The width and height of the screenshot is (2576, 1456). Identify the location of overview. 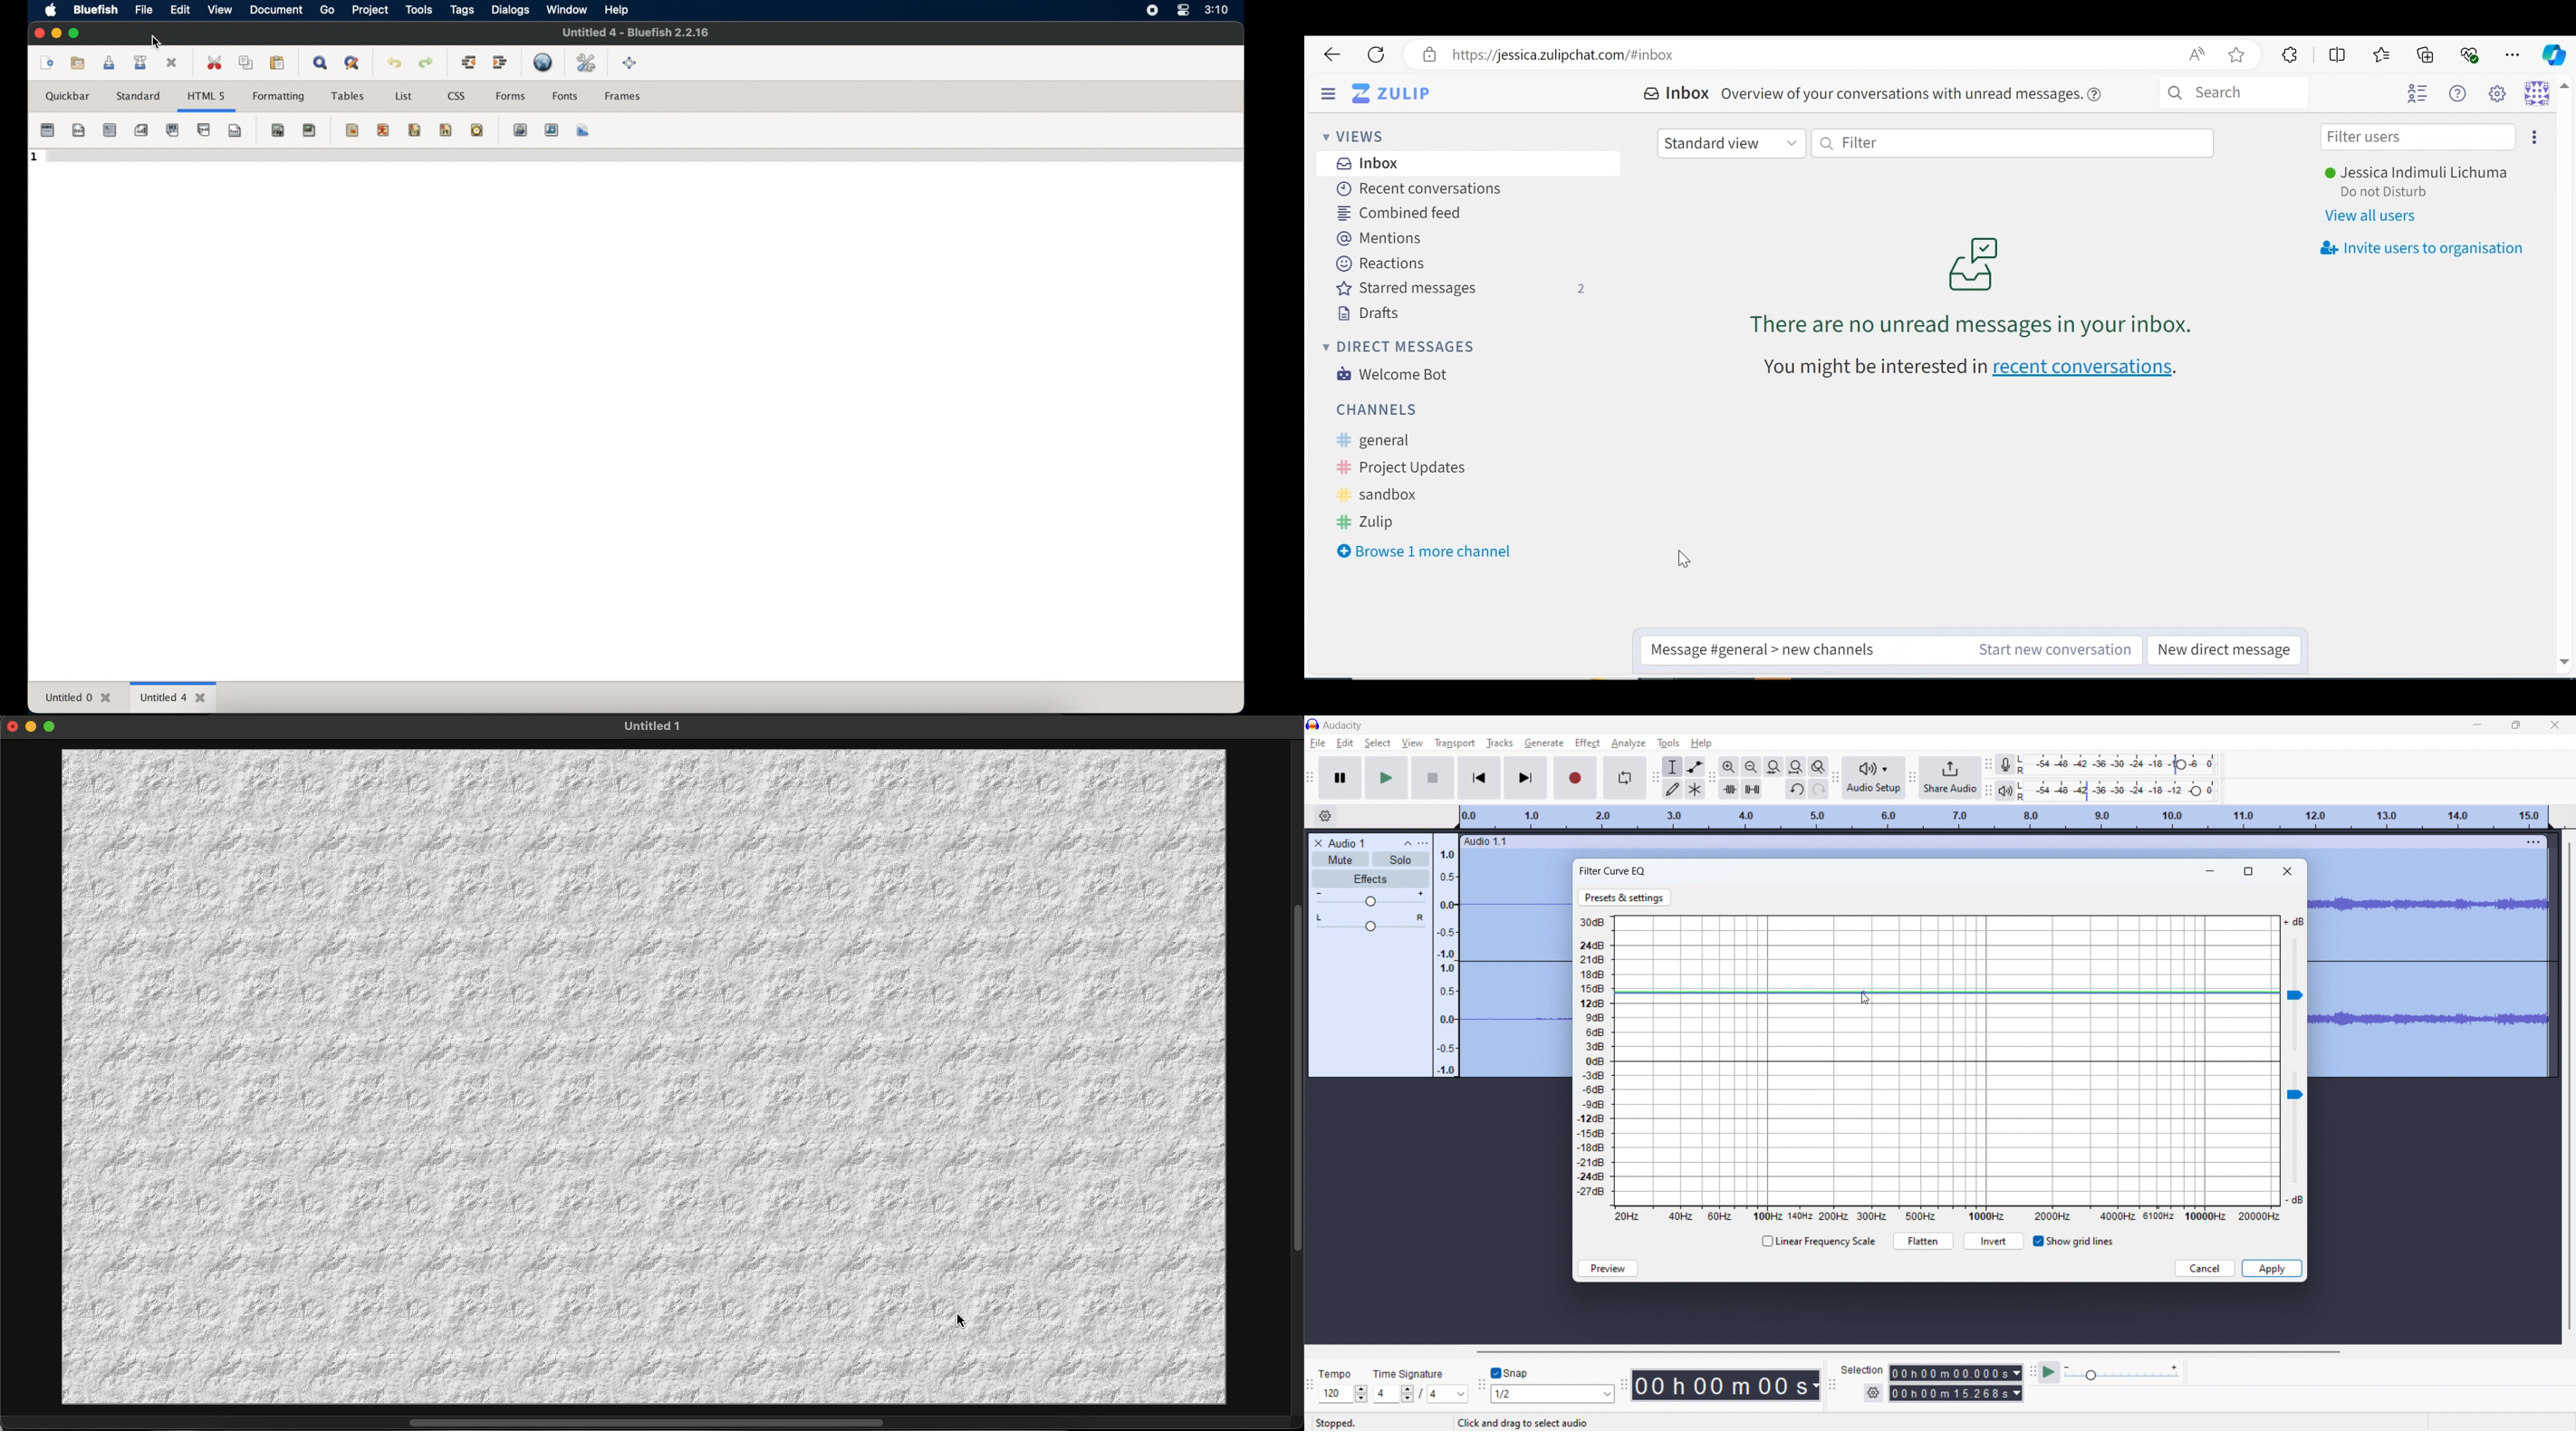
(1917, 93).